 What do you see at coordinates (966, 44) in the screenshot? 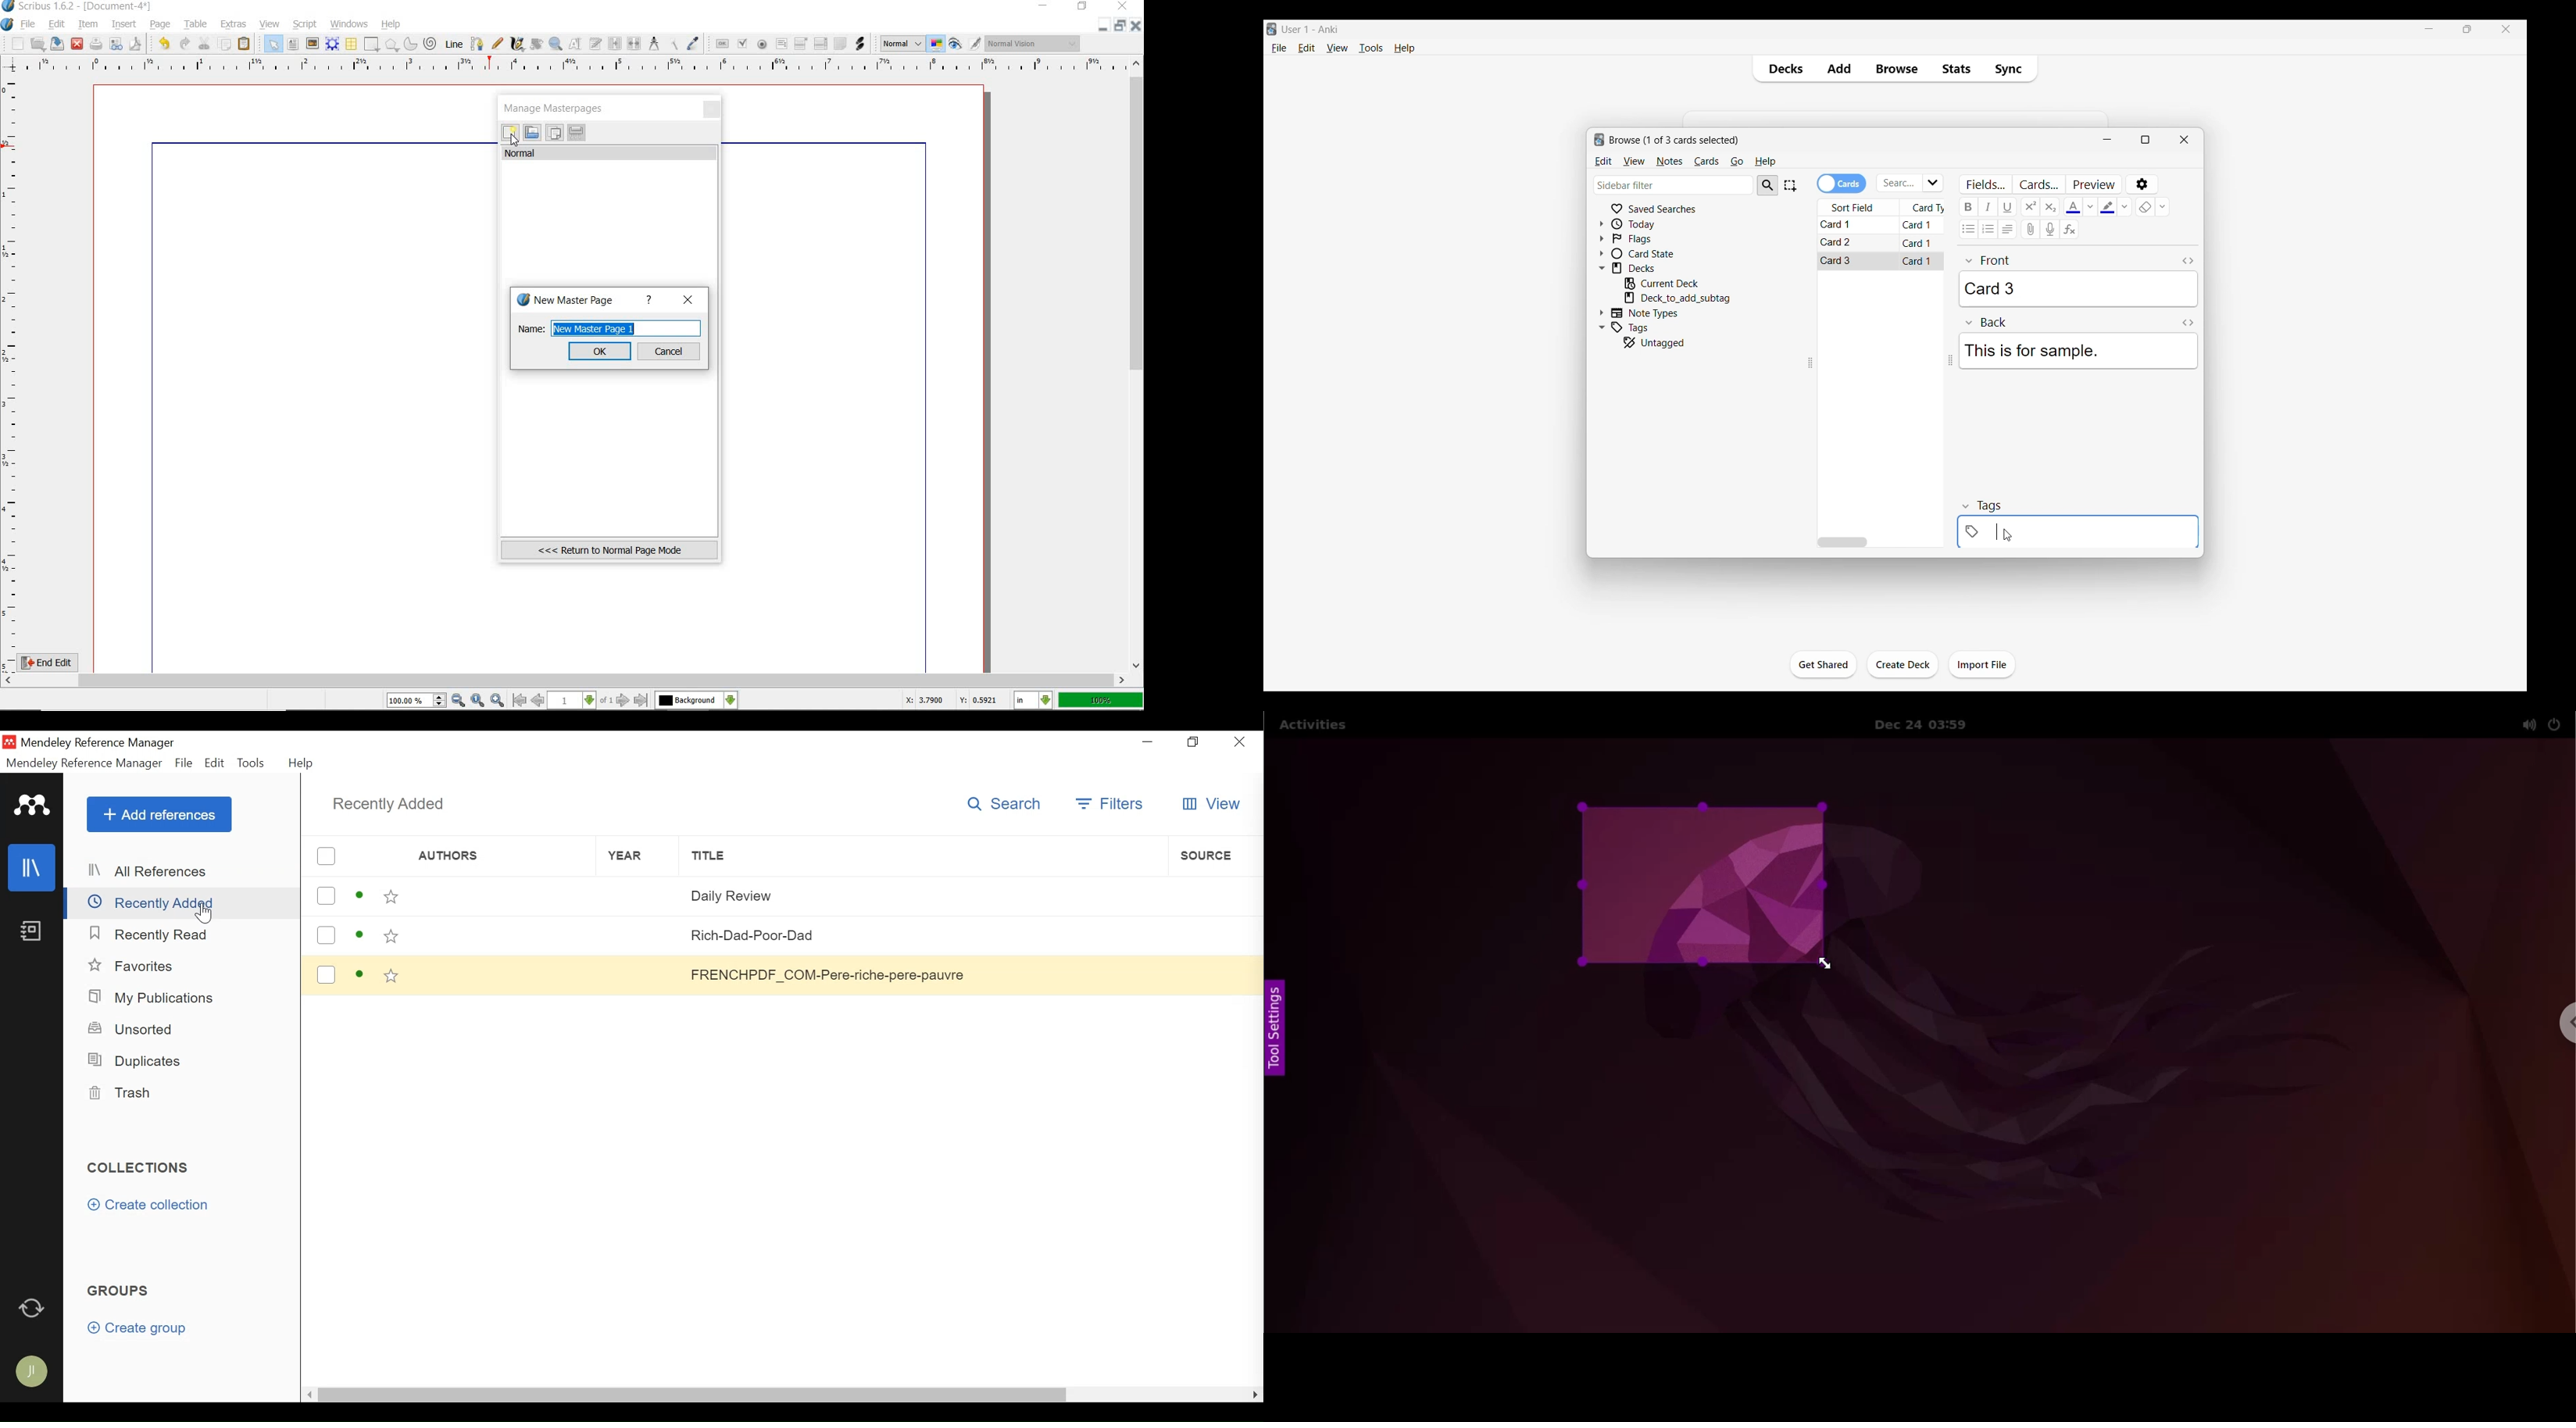
I see `preview mode` at bounding box center [966, 44].